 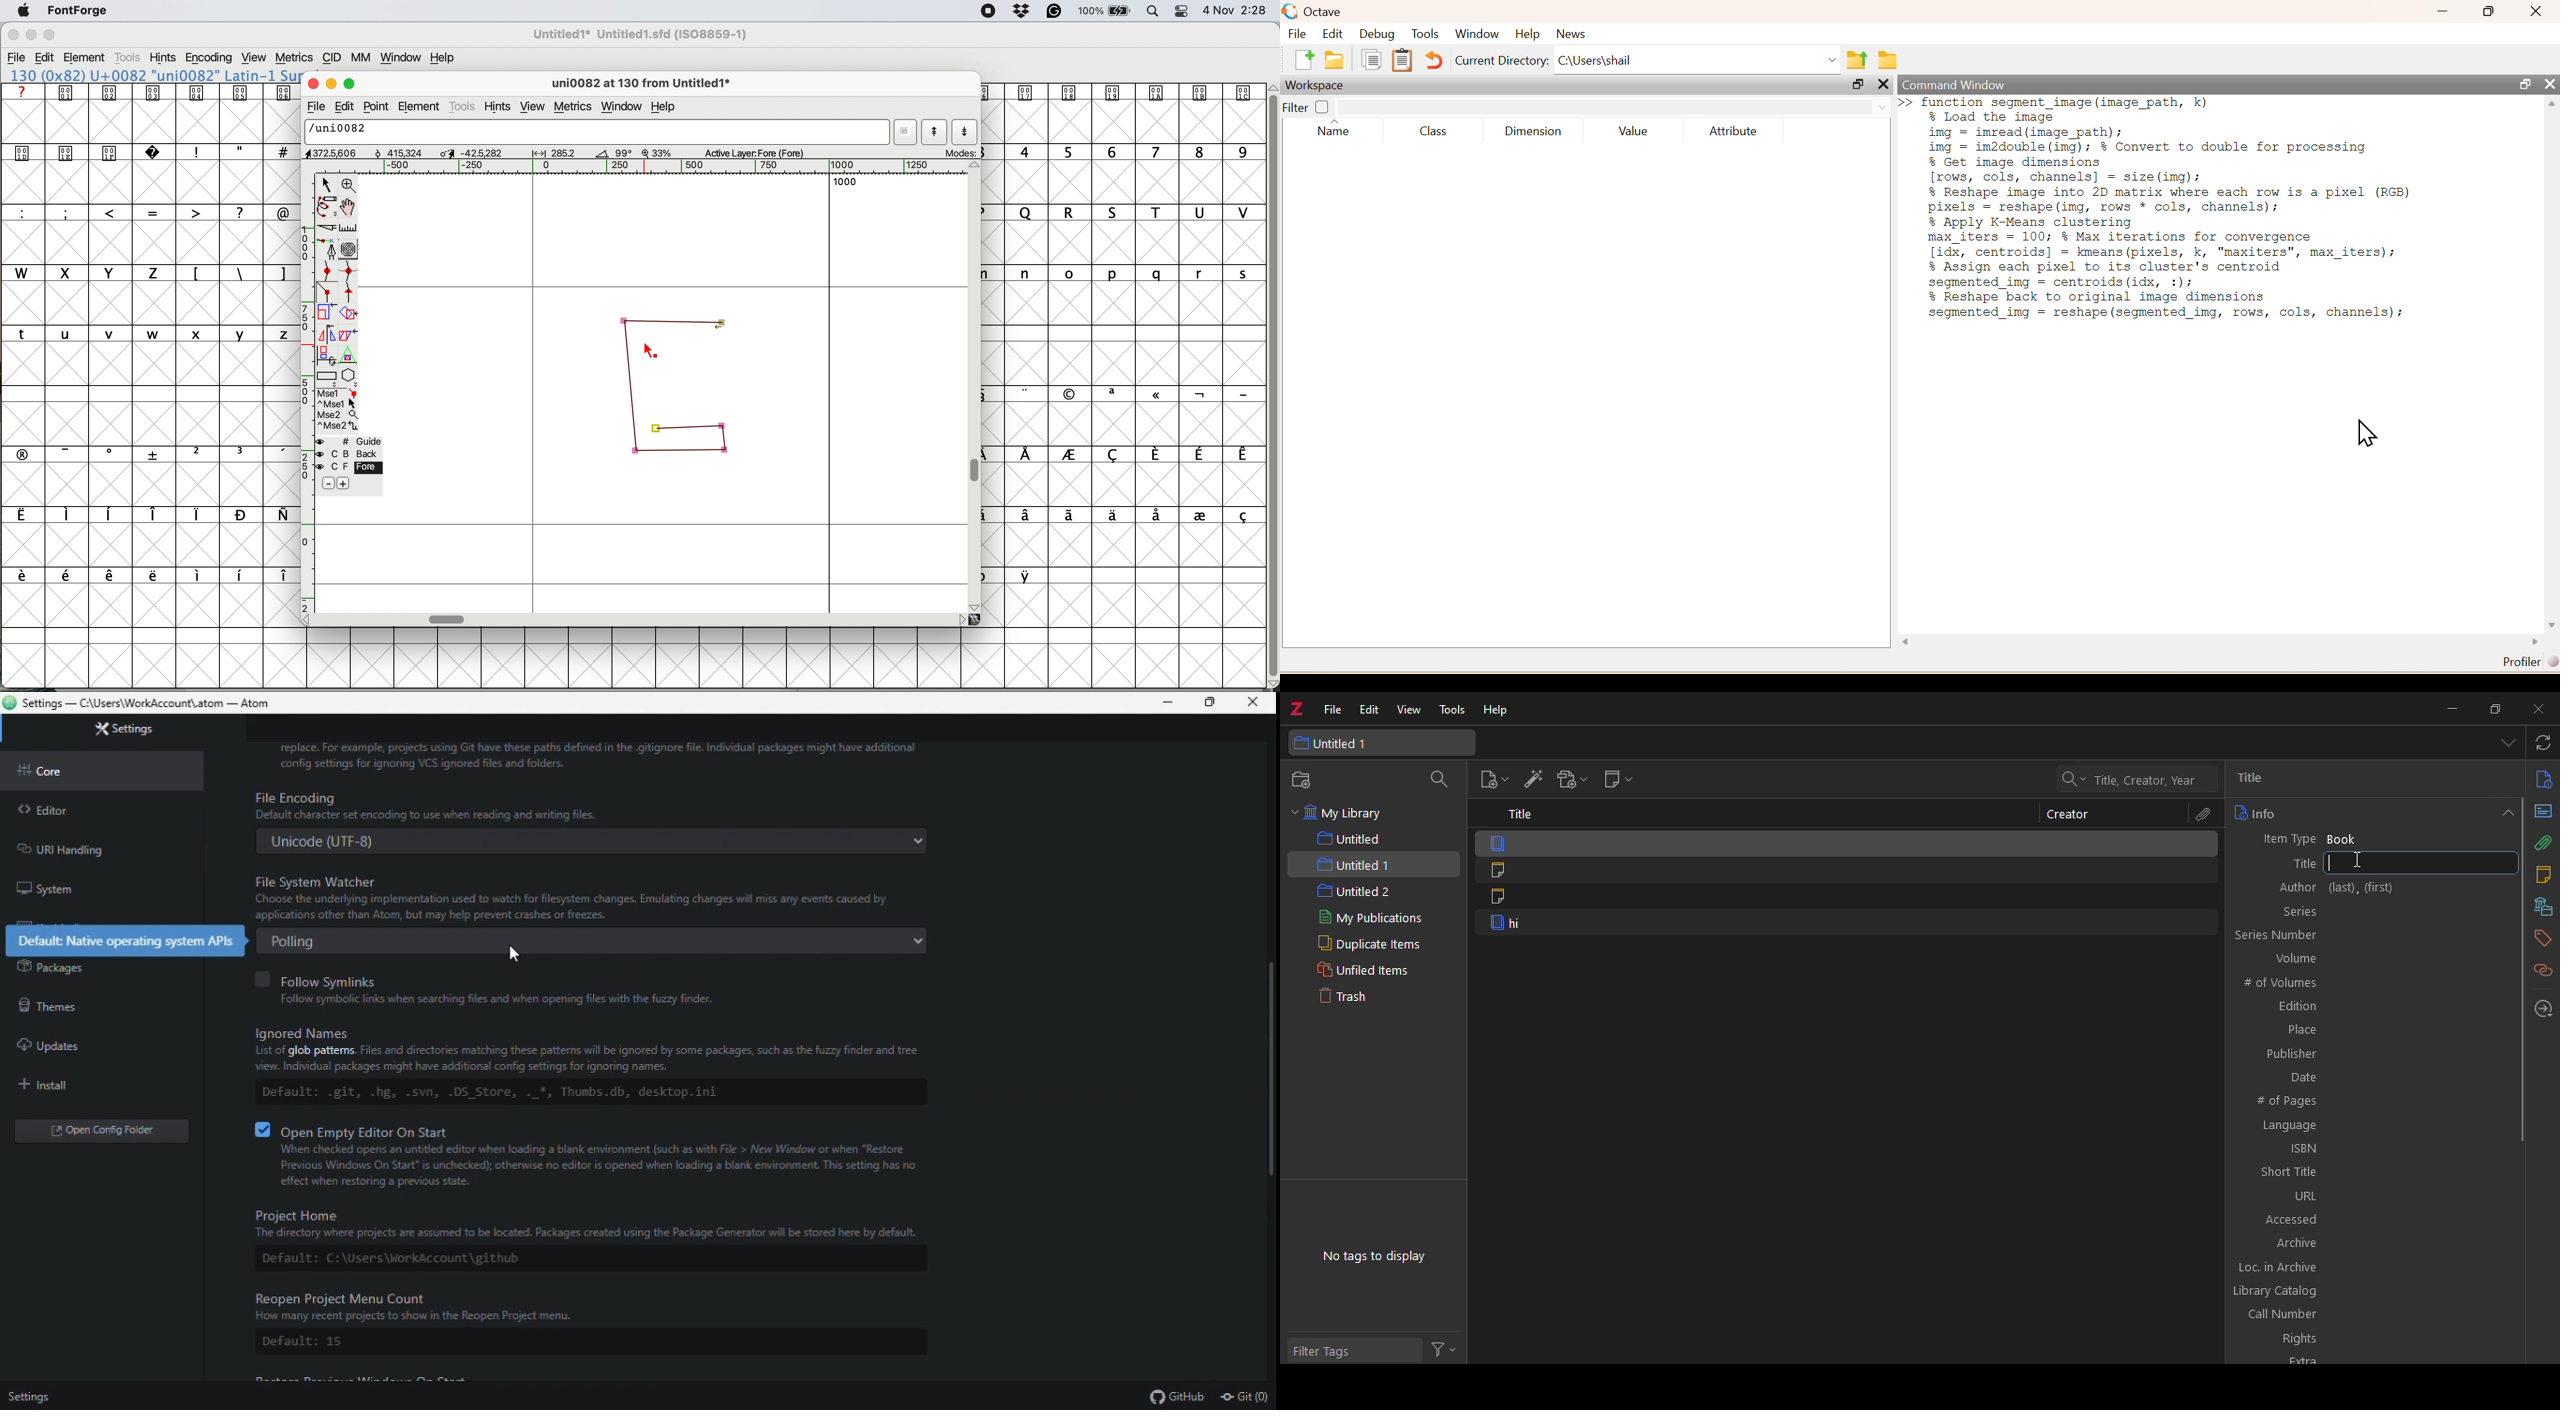 What do you see at coordinates (1136, 394) in the screenshot?
I see `symbols` at bounding box center [1136, 394].